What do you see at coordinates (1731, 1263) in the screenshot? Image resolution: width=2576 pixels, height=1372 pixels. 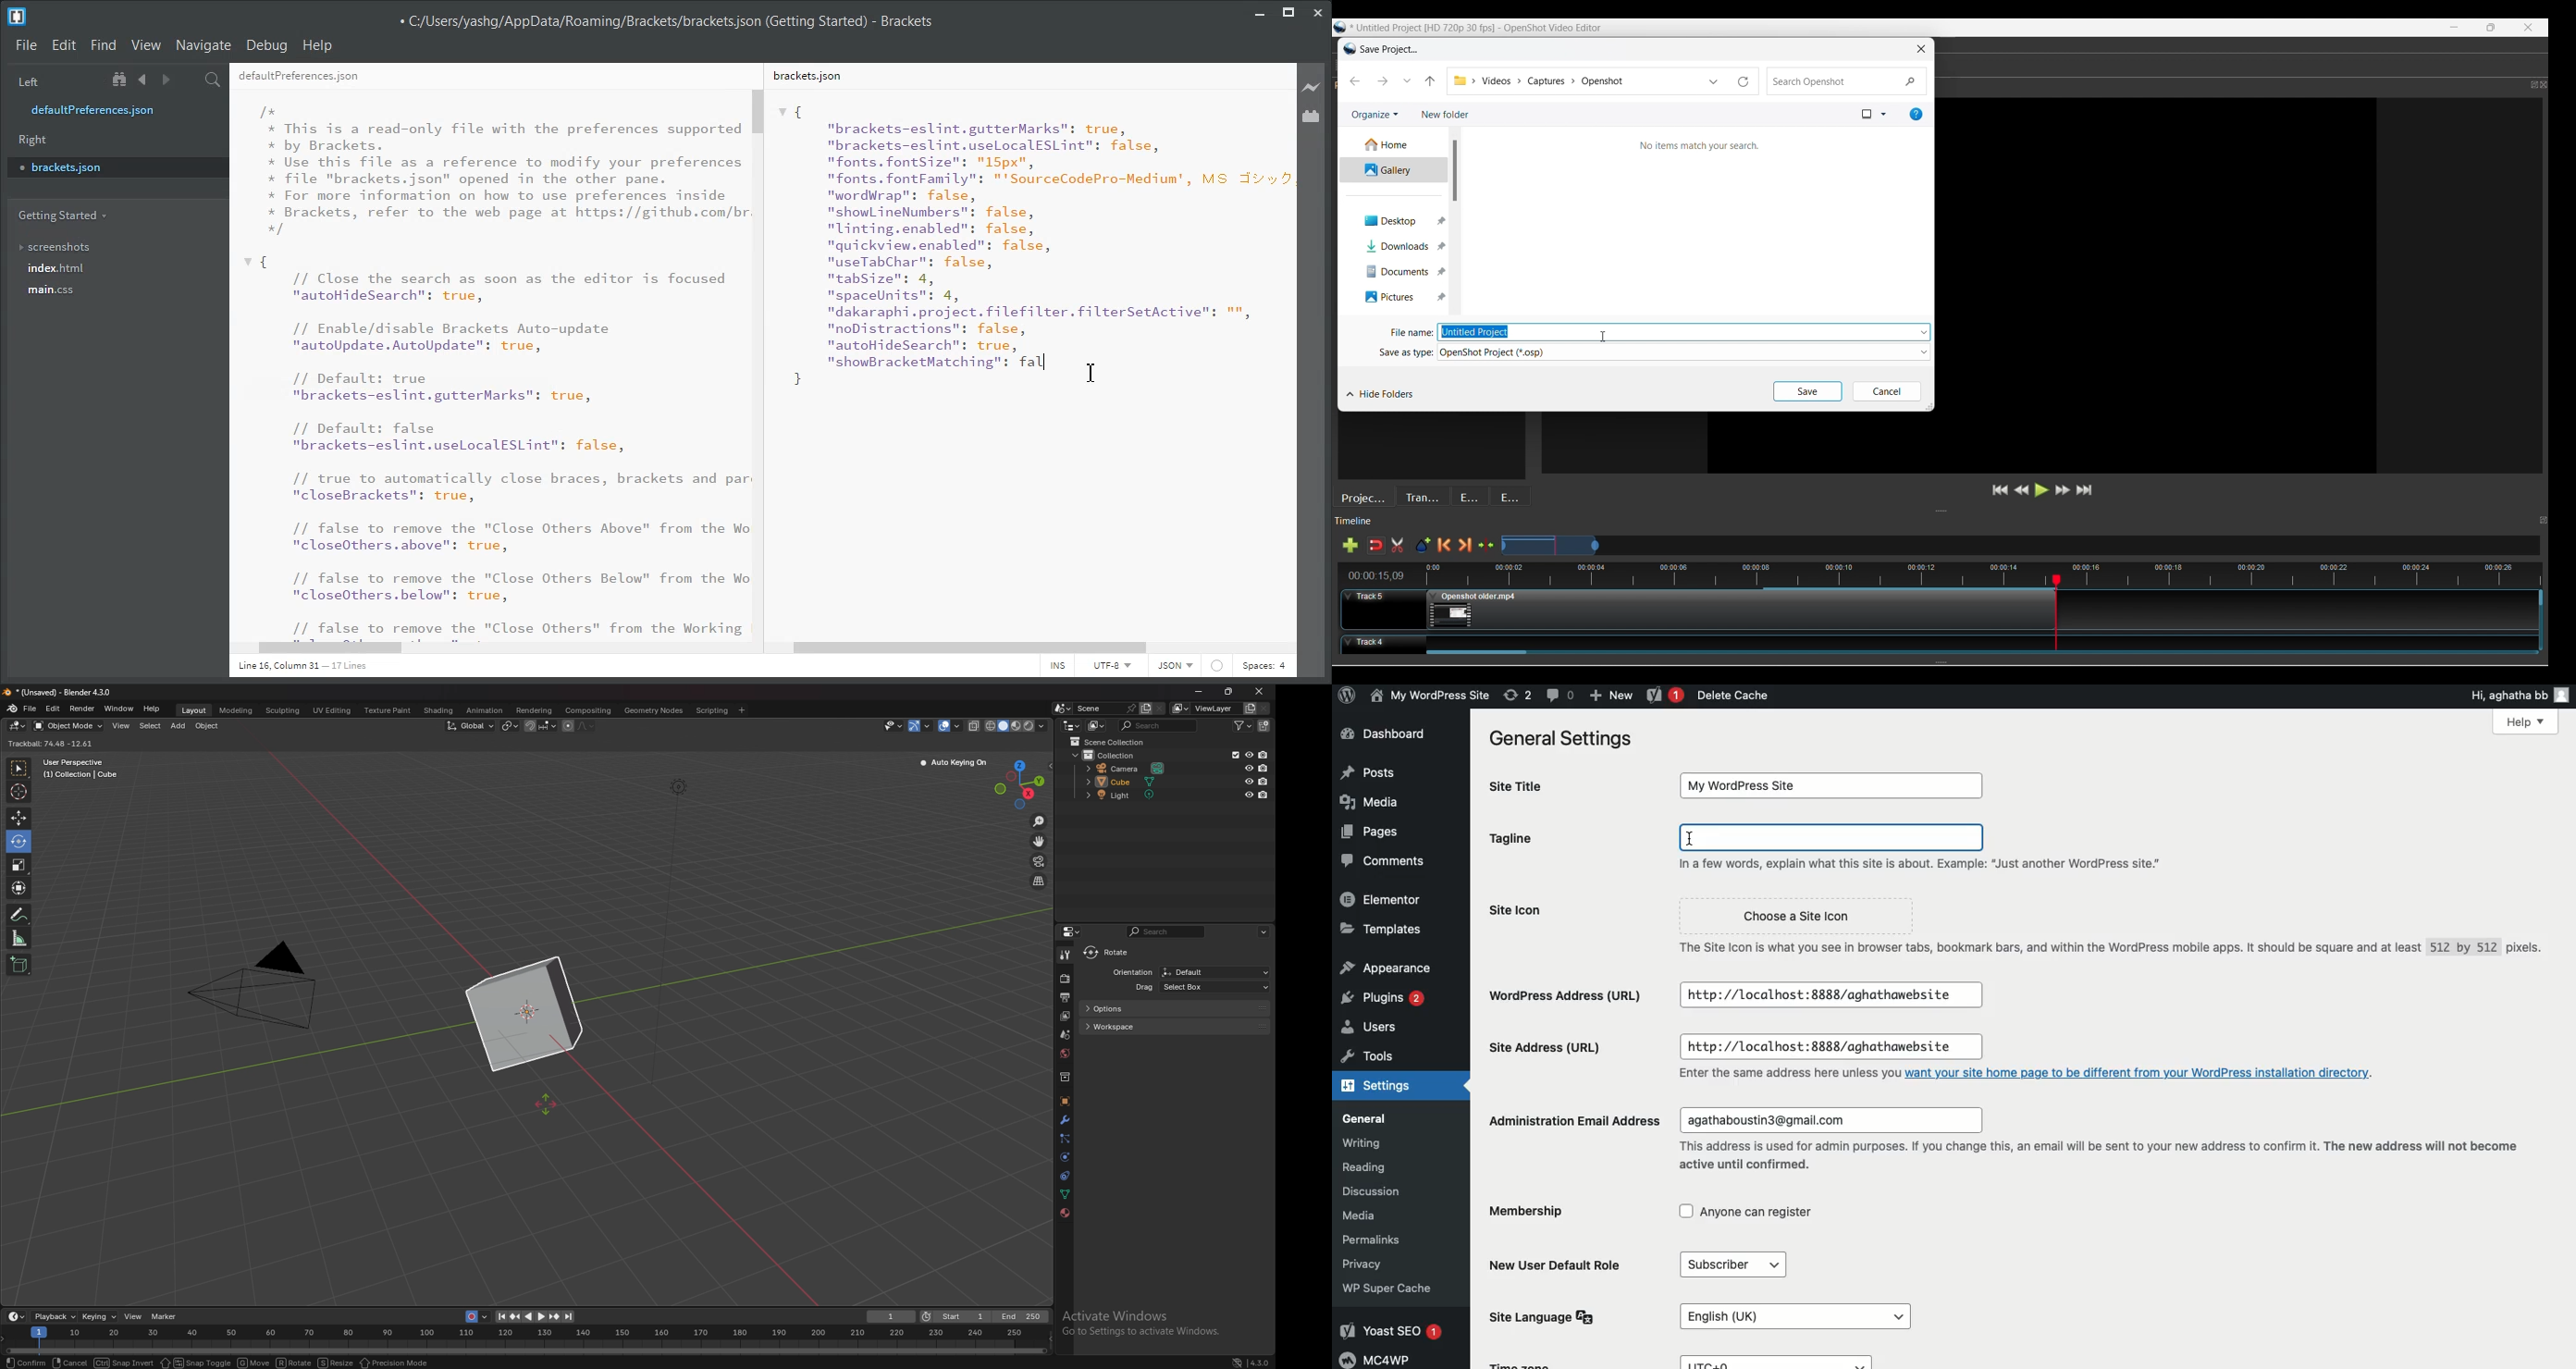 I see `Subscriber` at bounding box center [1731, 1263].